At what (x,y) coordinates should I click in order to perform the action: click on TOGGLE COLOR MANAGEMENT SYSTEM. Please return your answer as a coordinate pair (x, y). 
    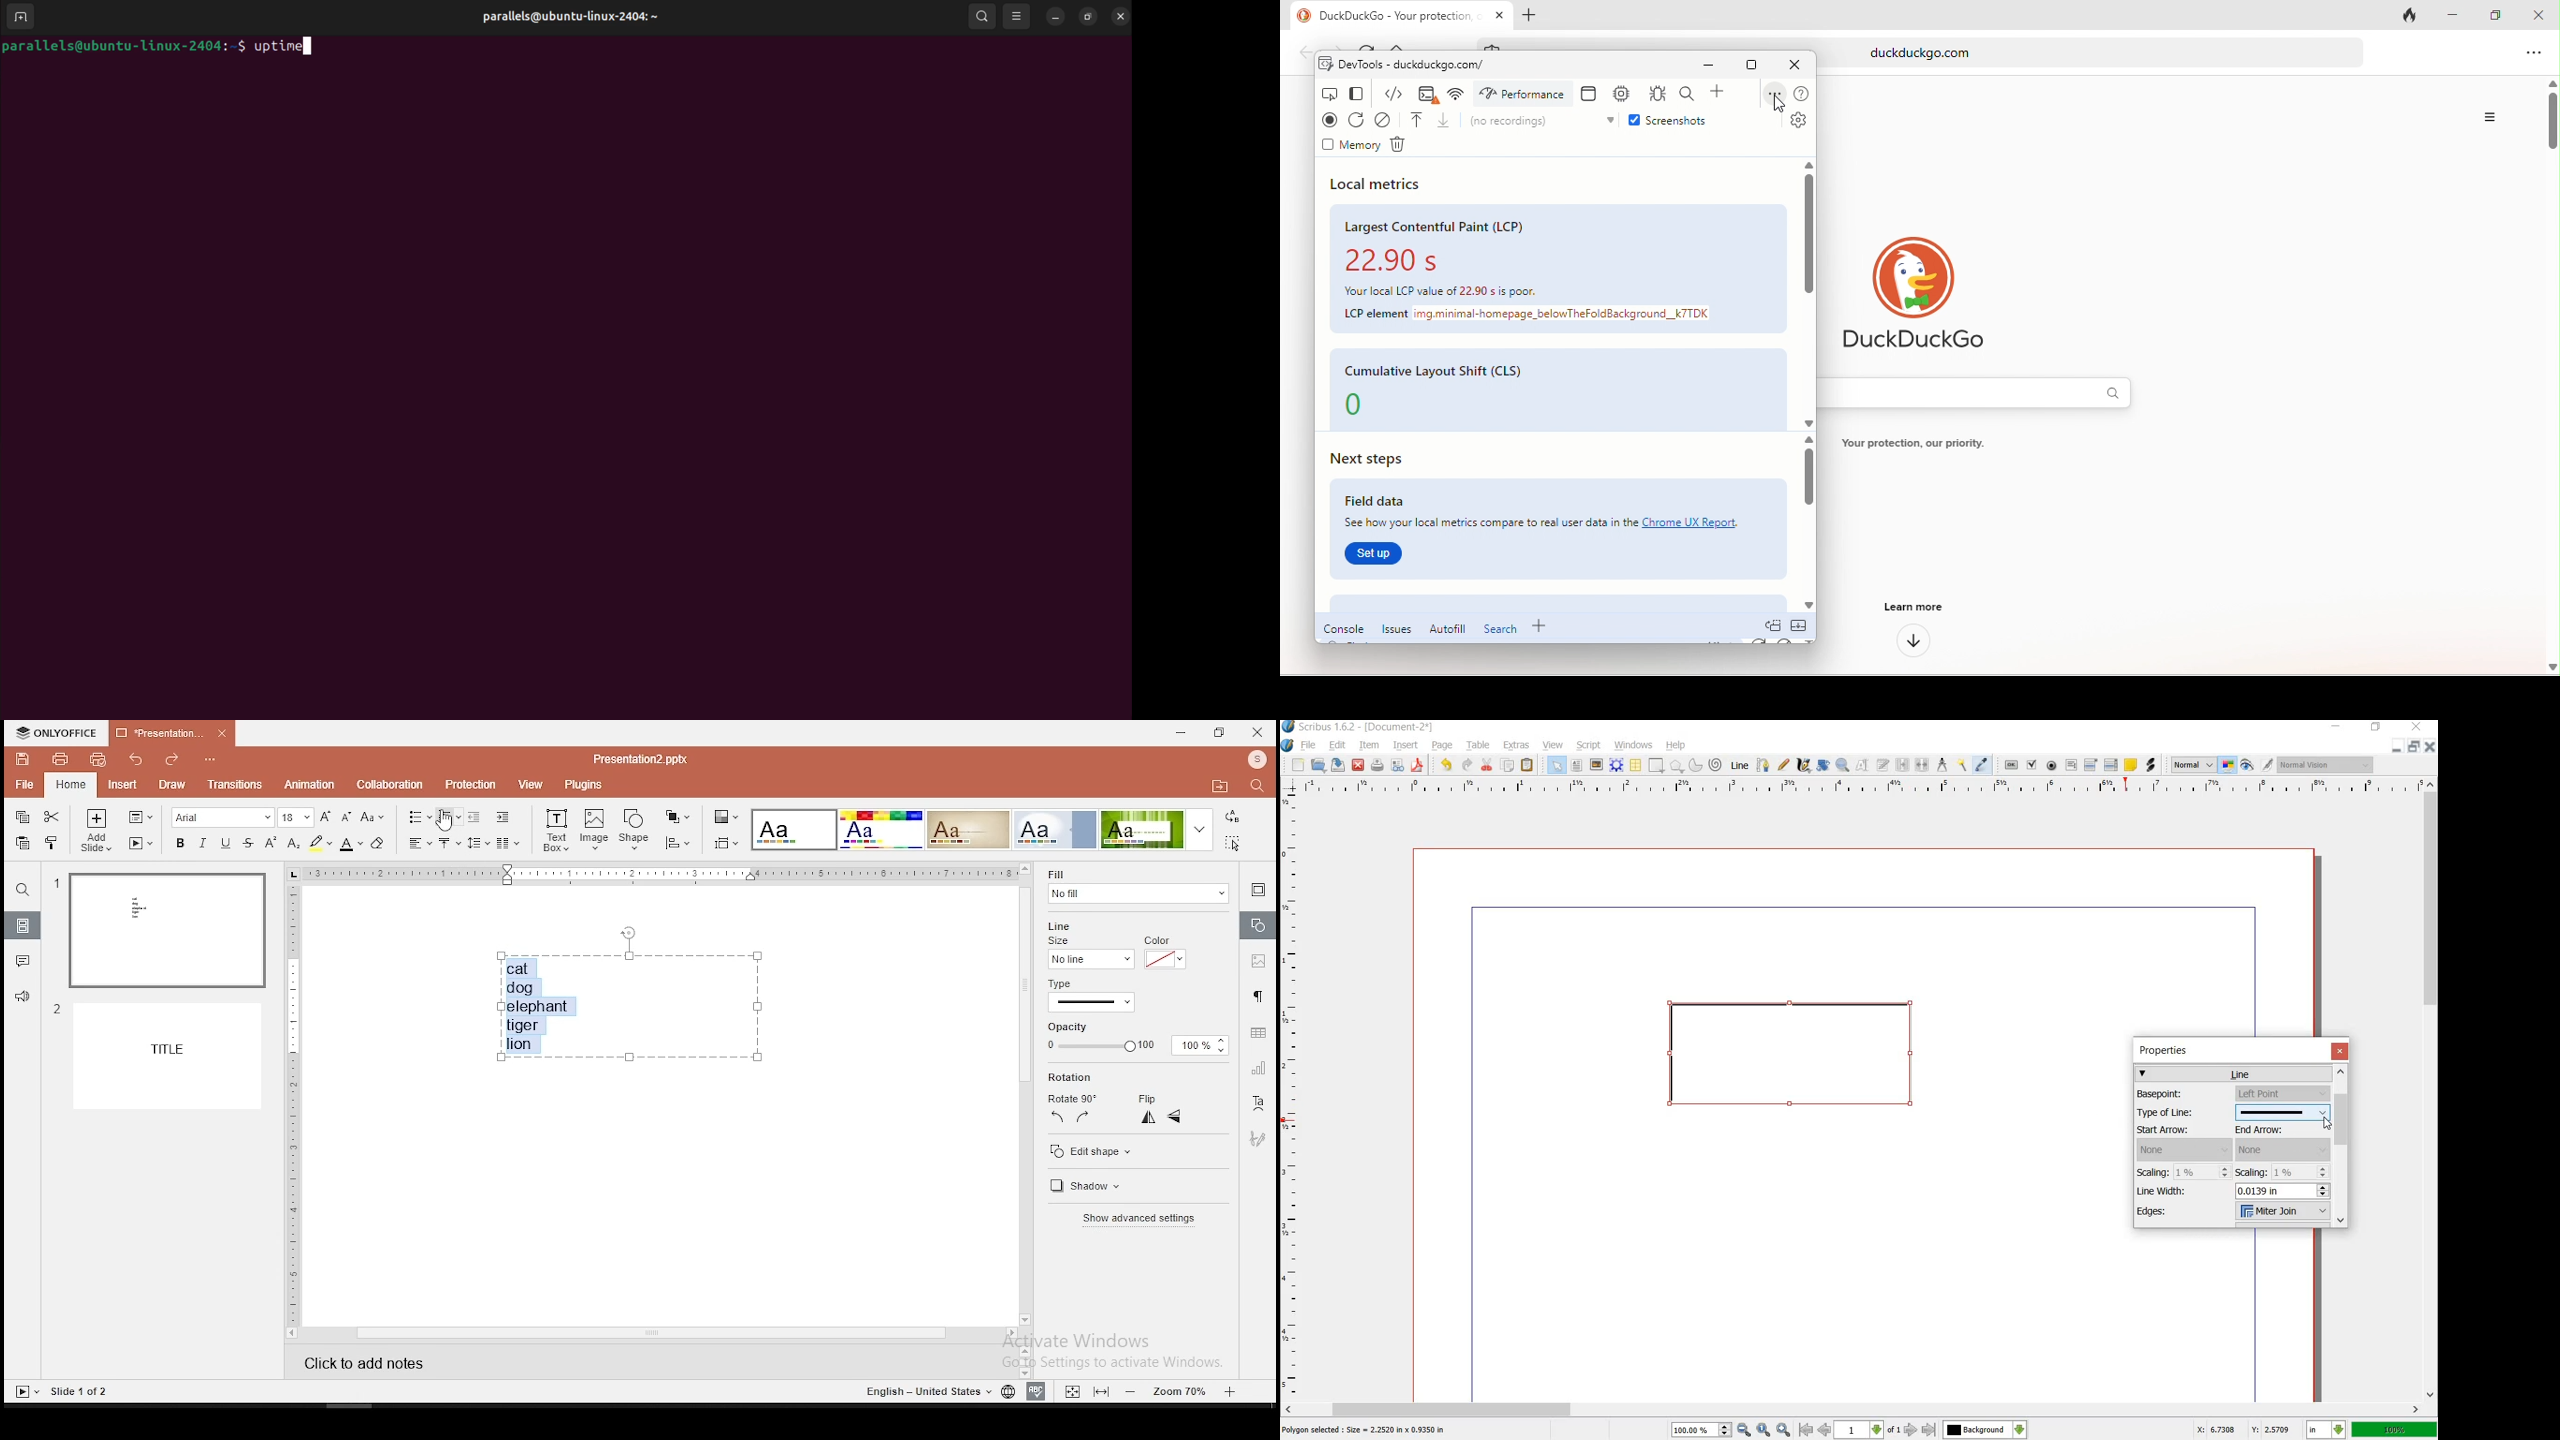
    Looking at the image, I should click on (2230, 766).